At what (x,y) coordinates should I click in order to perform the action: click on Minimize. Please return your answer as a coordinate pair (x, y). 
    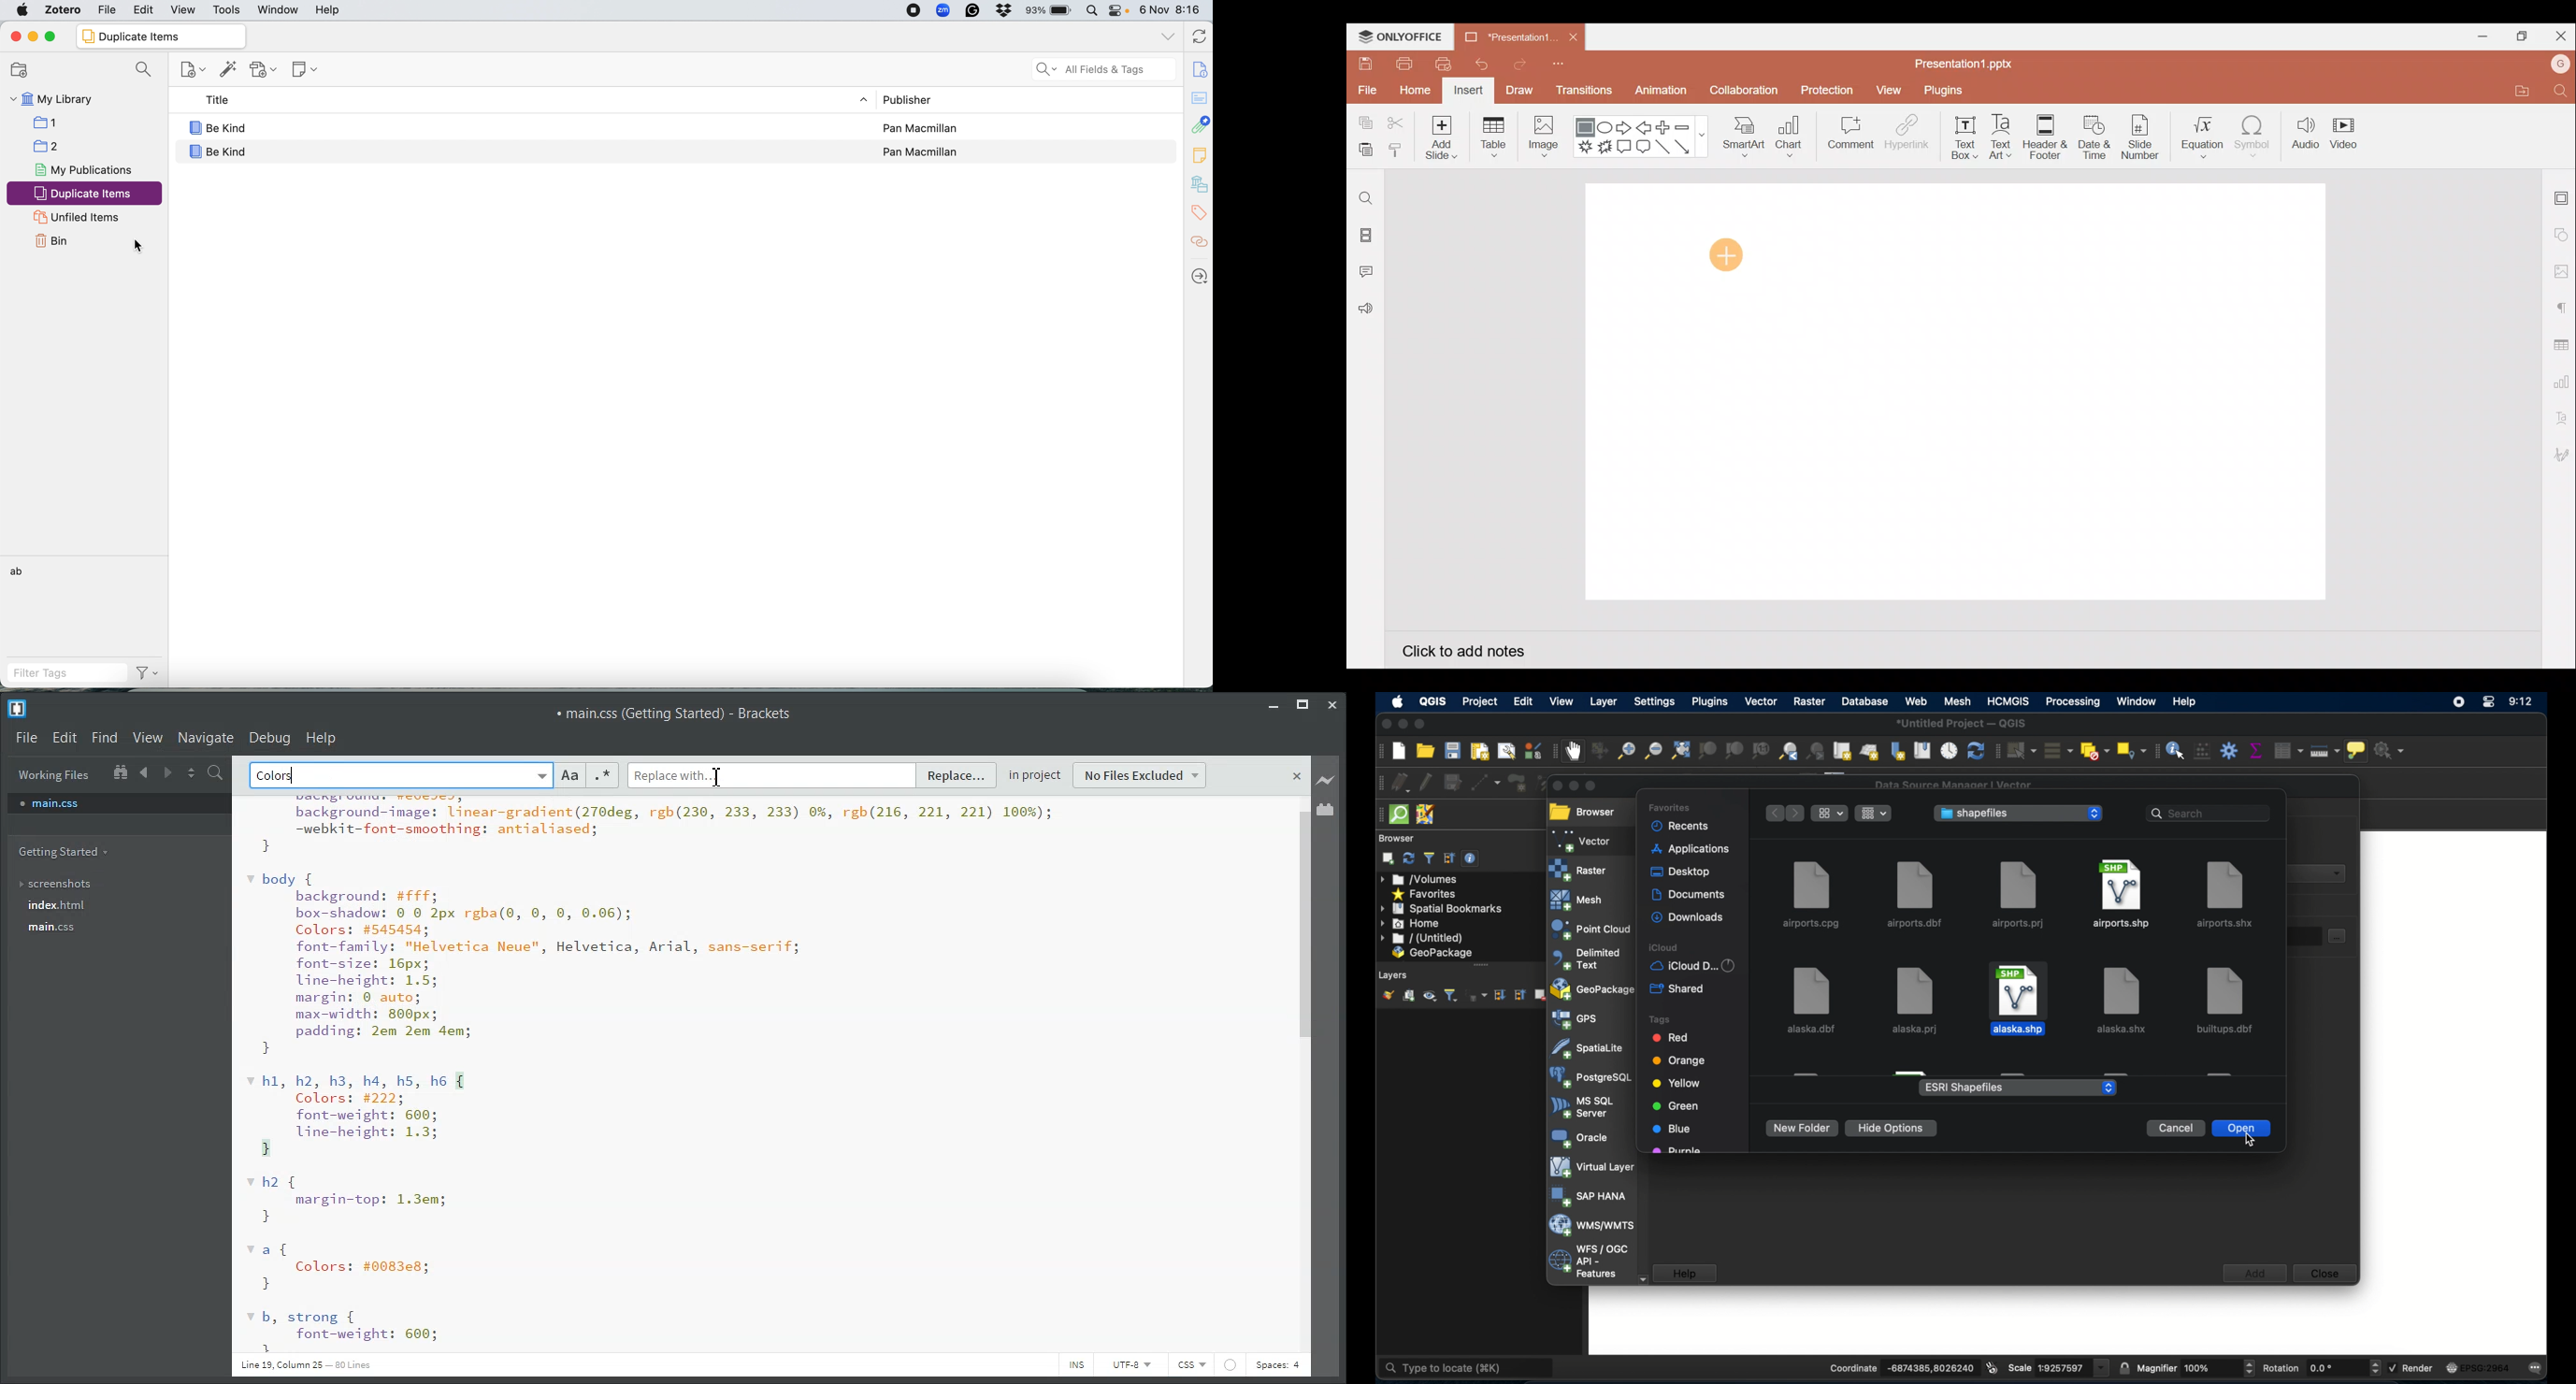
    Looking at the image, I should click on (2478, 34).